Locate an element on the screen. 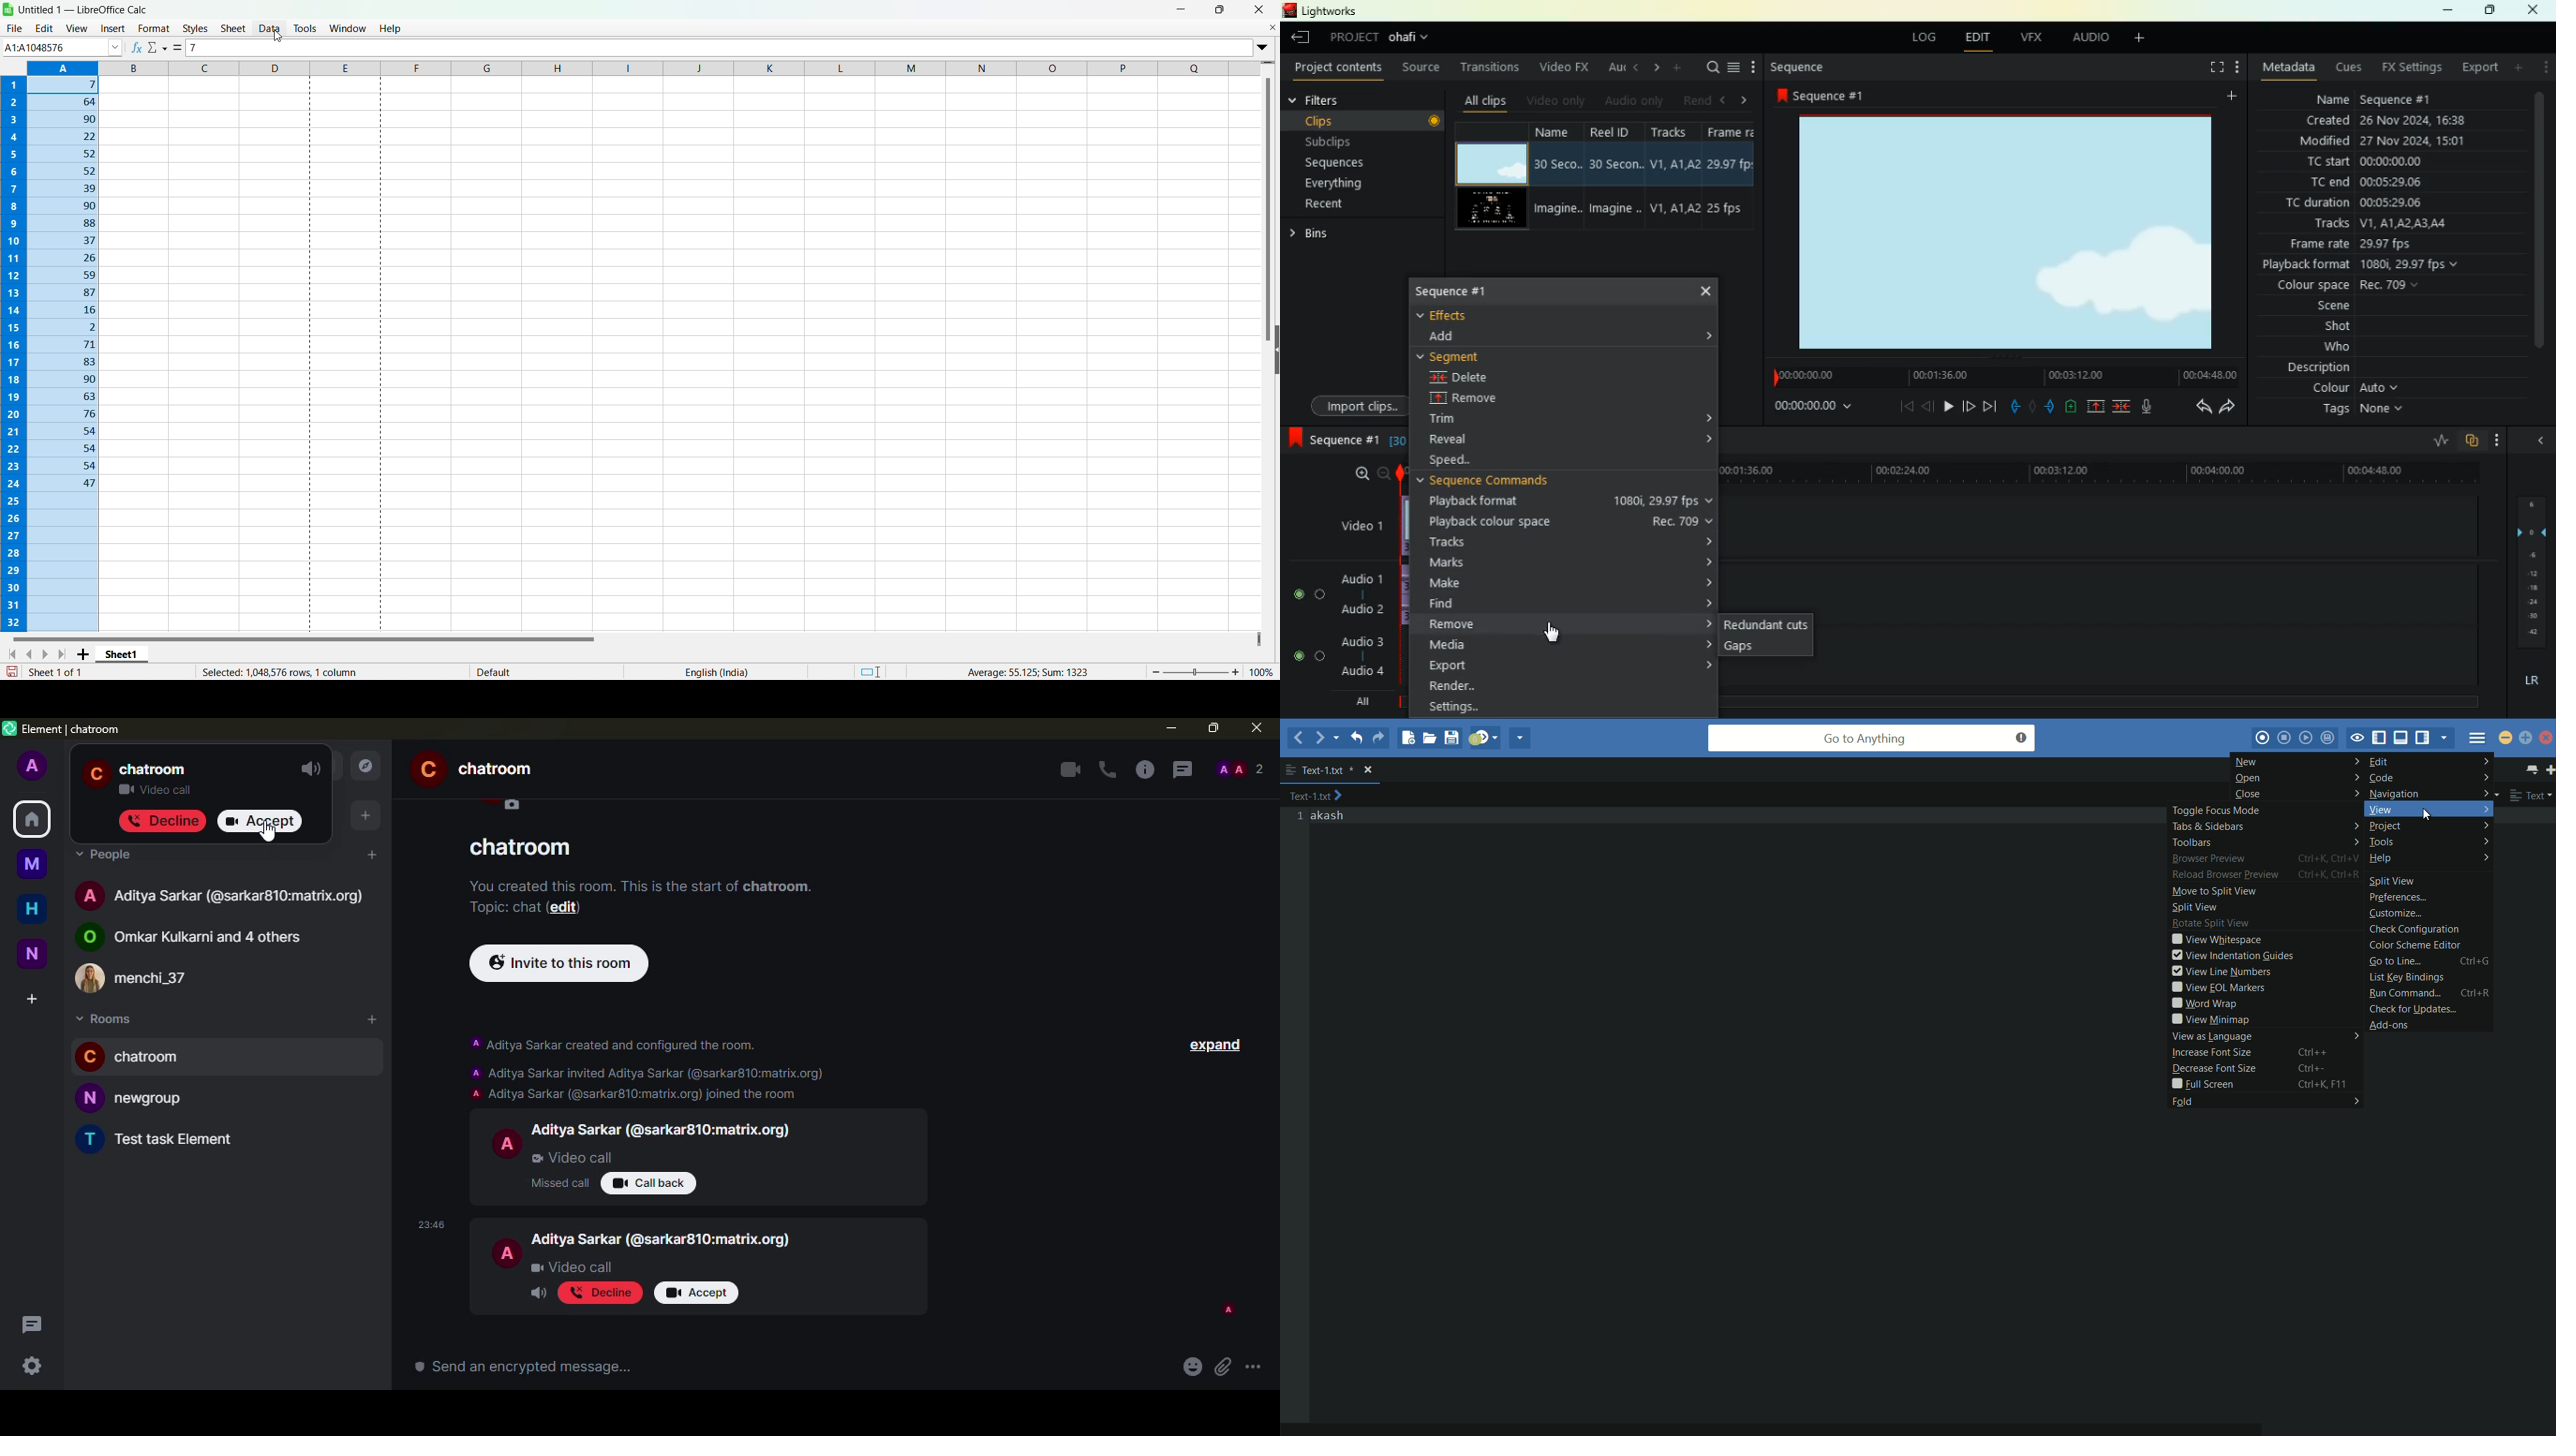 This screenshot has width=2576, height=1456. sequence is located at coordinates (1462, 292).